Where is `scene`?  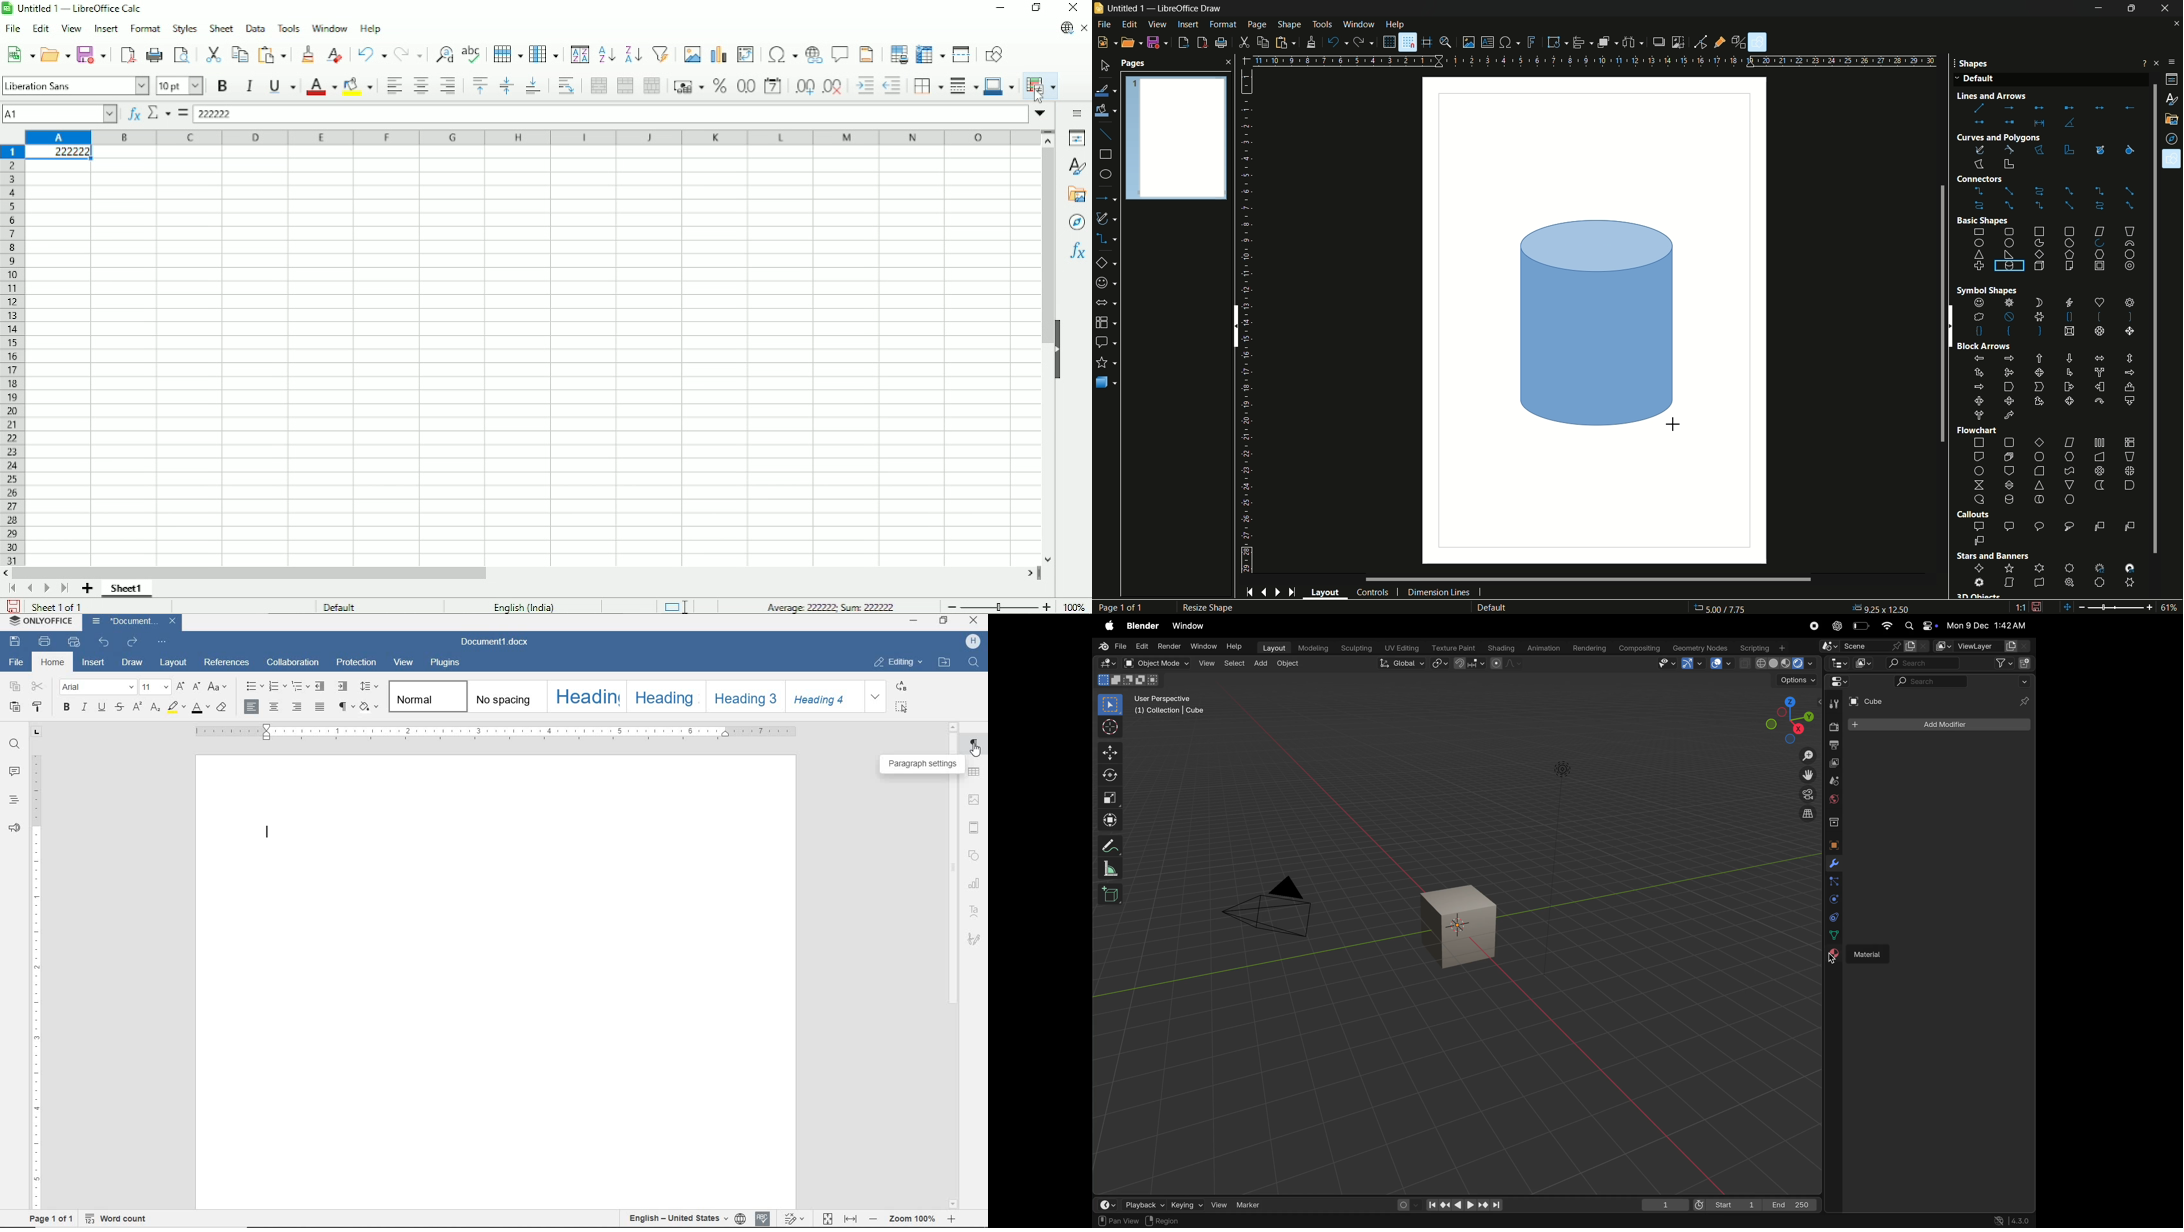 scene is located at coordinates (1870, 645).